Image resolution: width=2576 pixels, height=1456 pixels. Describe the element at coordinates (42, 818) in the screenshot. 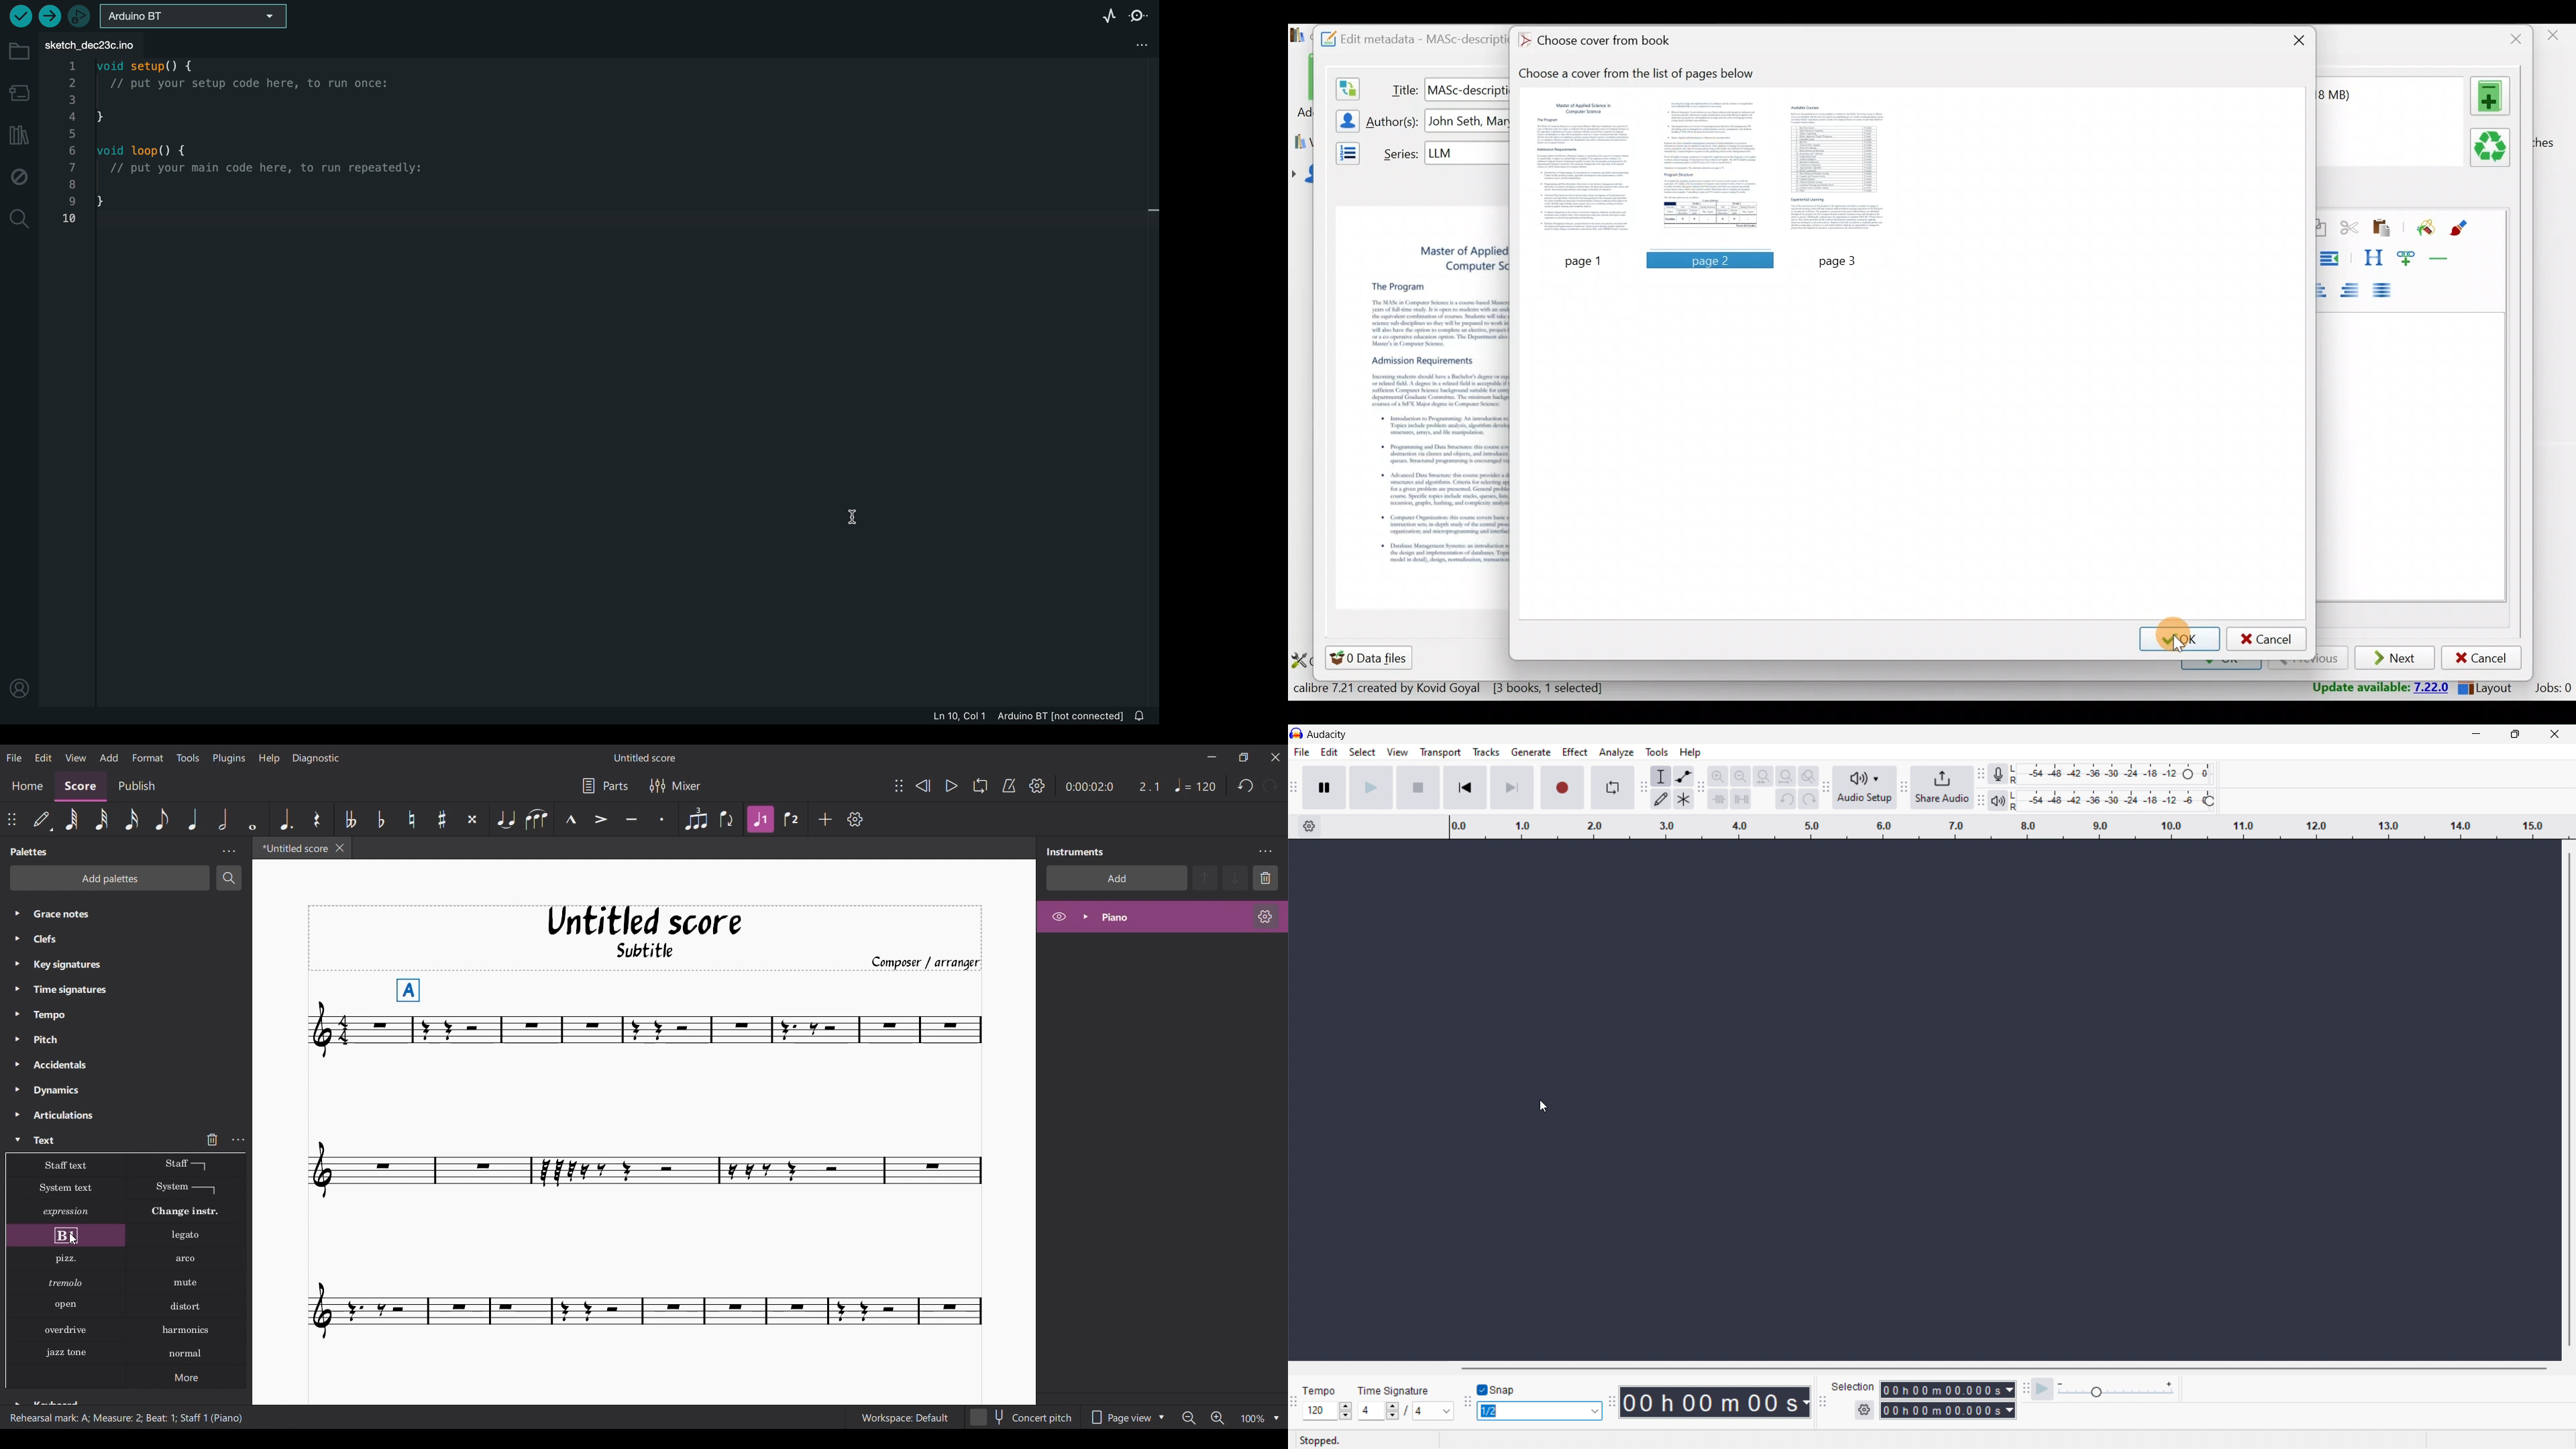

I see `Default` at that location.